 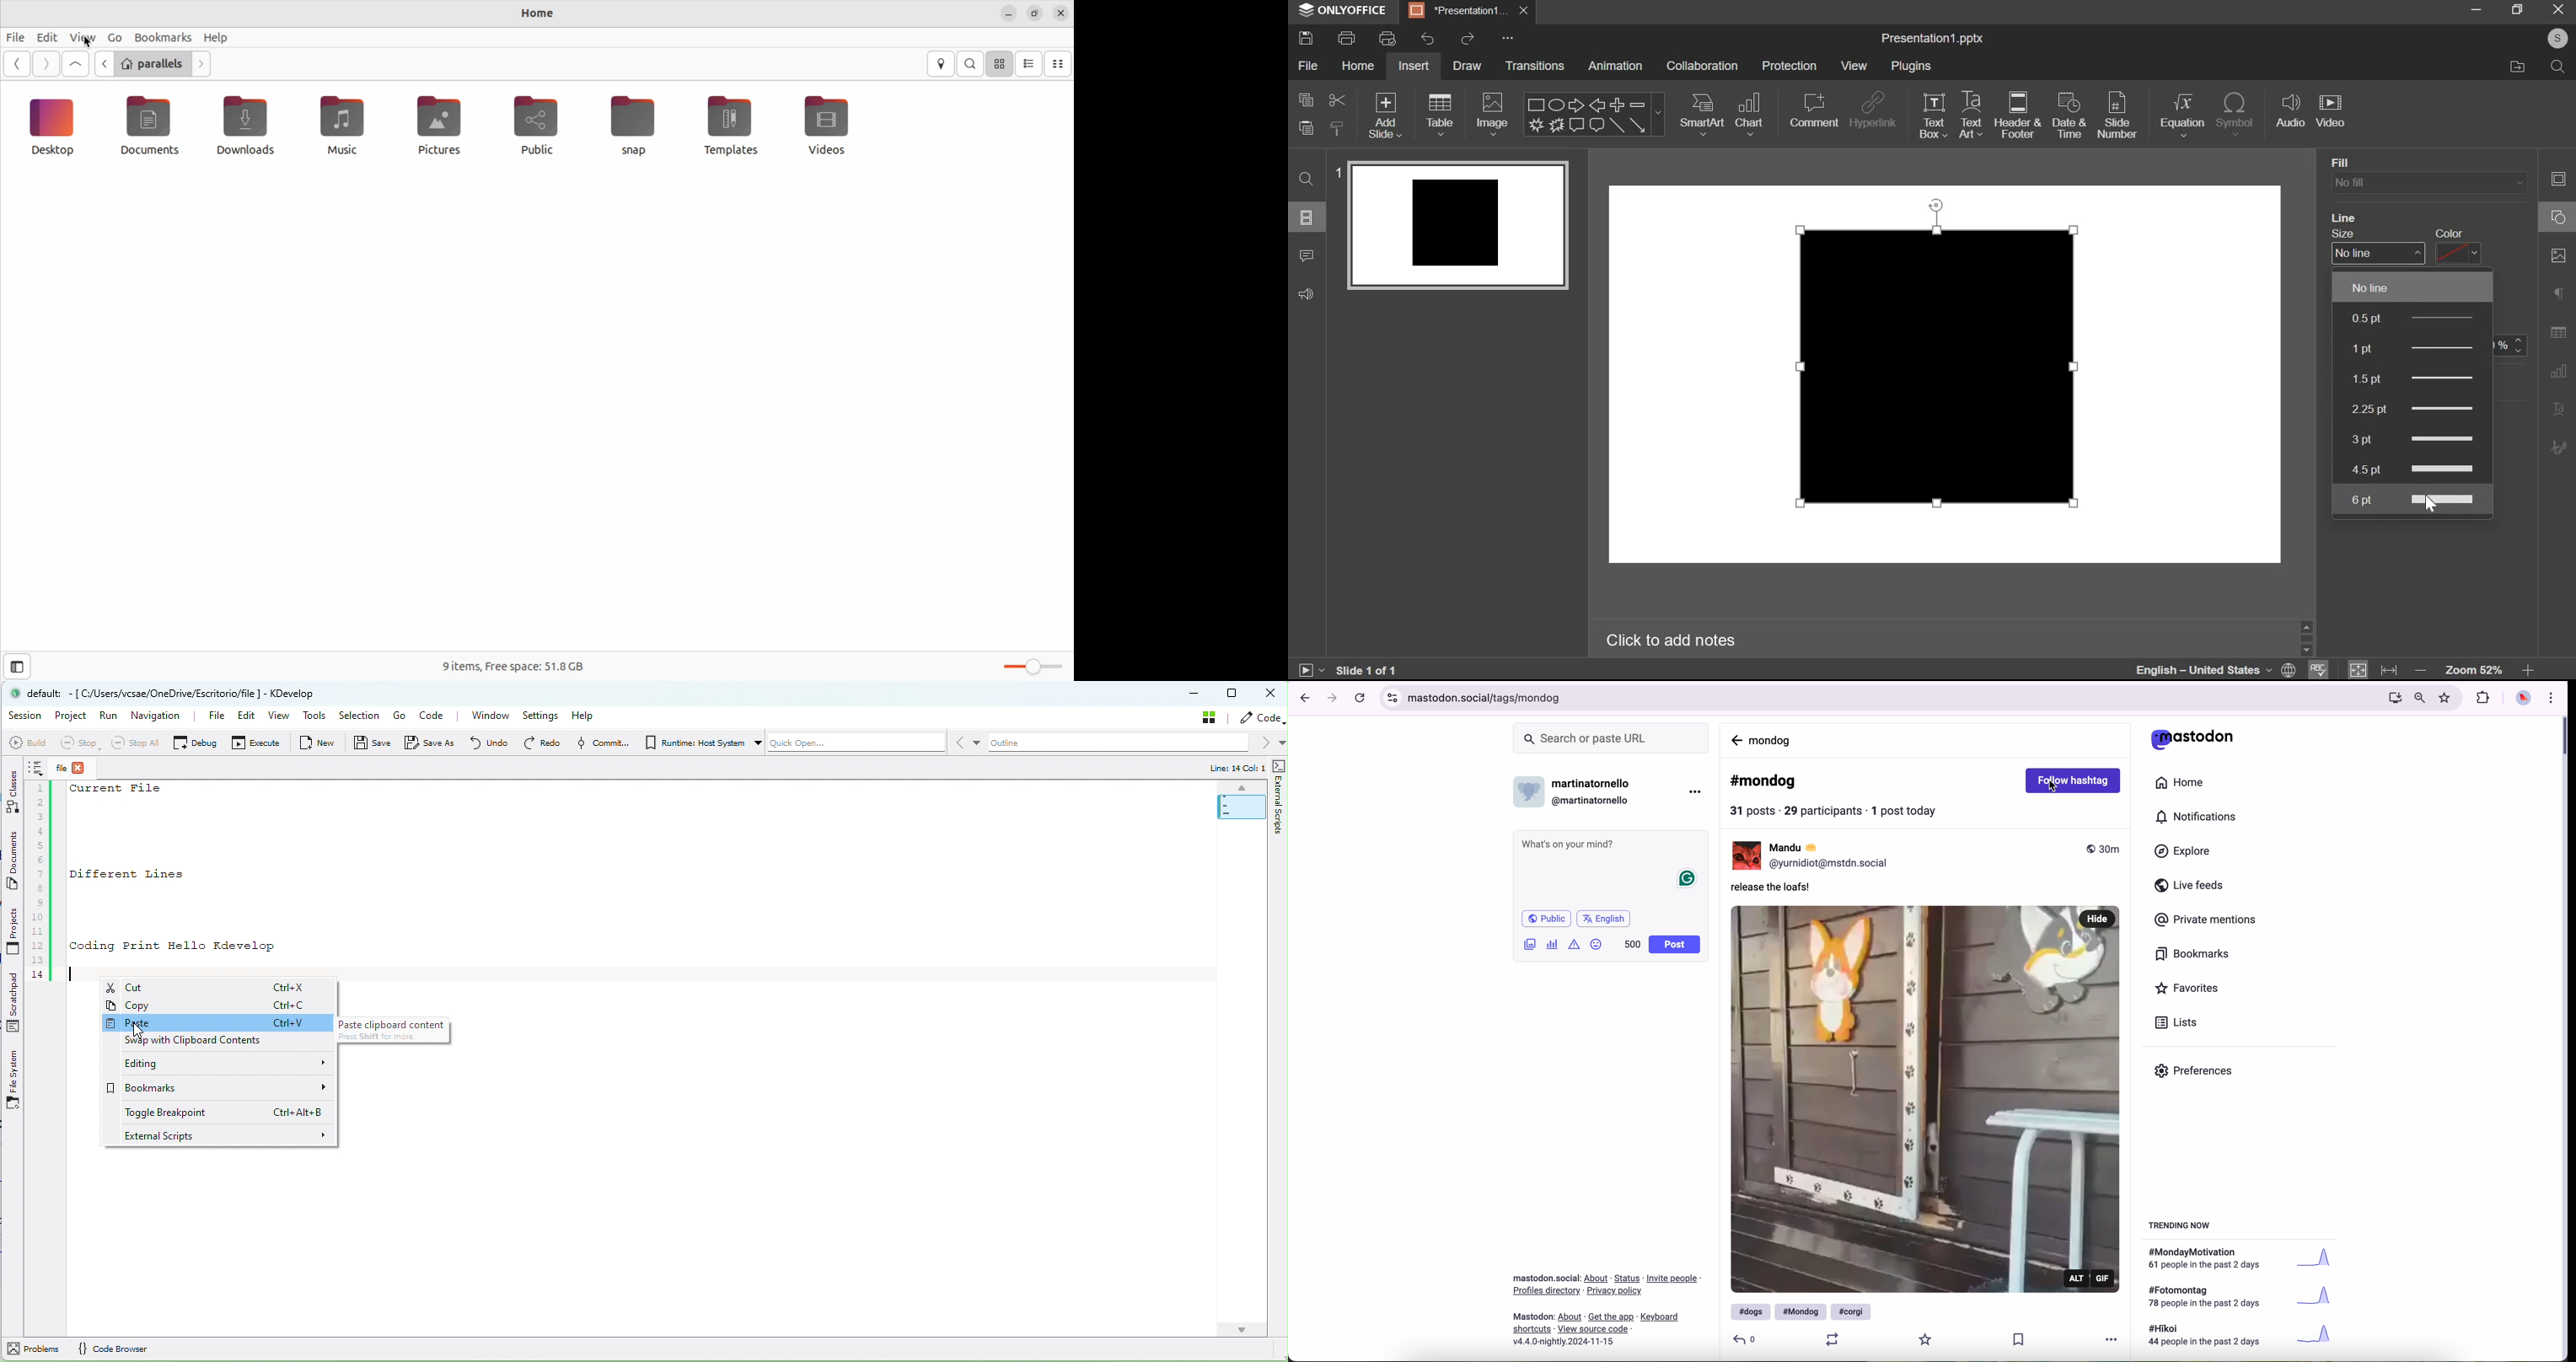 I want to click on Forward fee shape, so click(x=1557, y=125).